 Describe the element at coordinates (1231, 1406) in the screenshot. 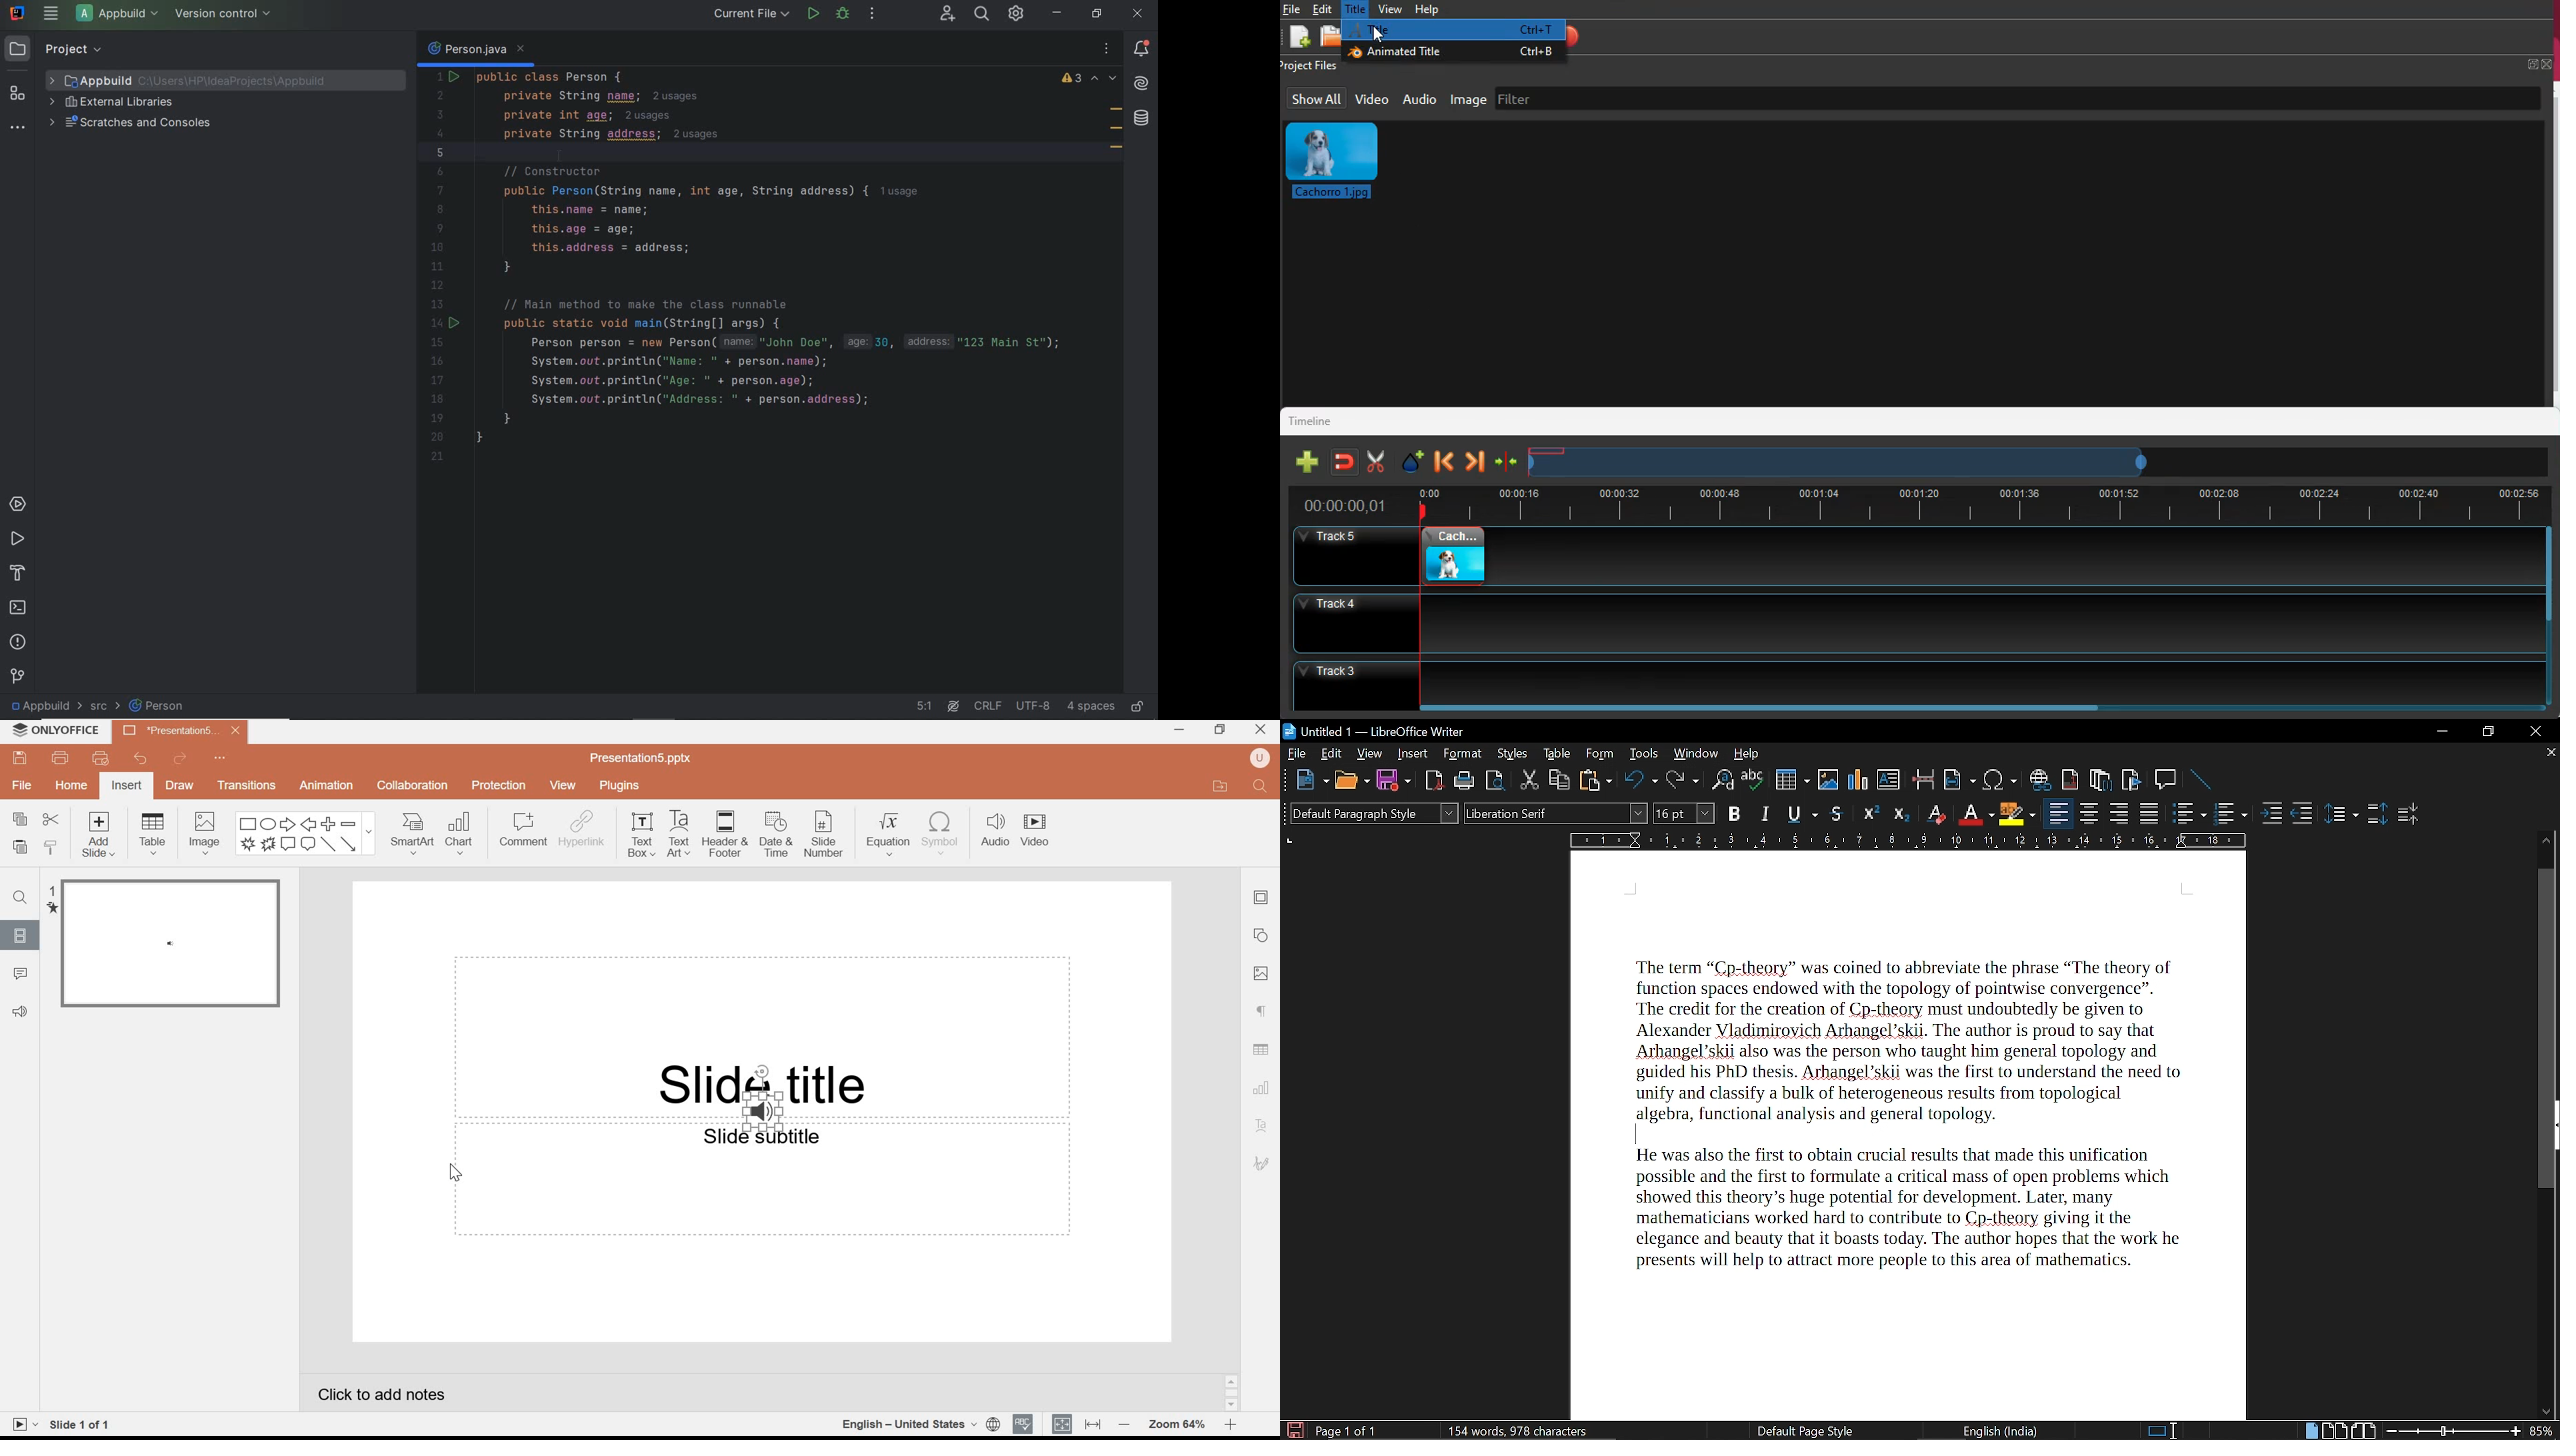

I see `scroll down` at that location.